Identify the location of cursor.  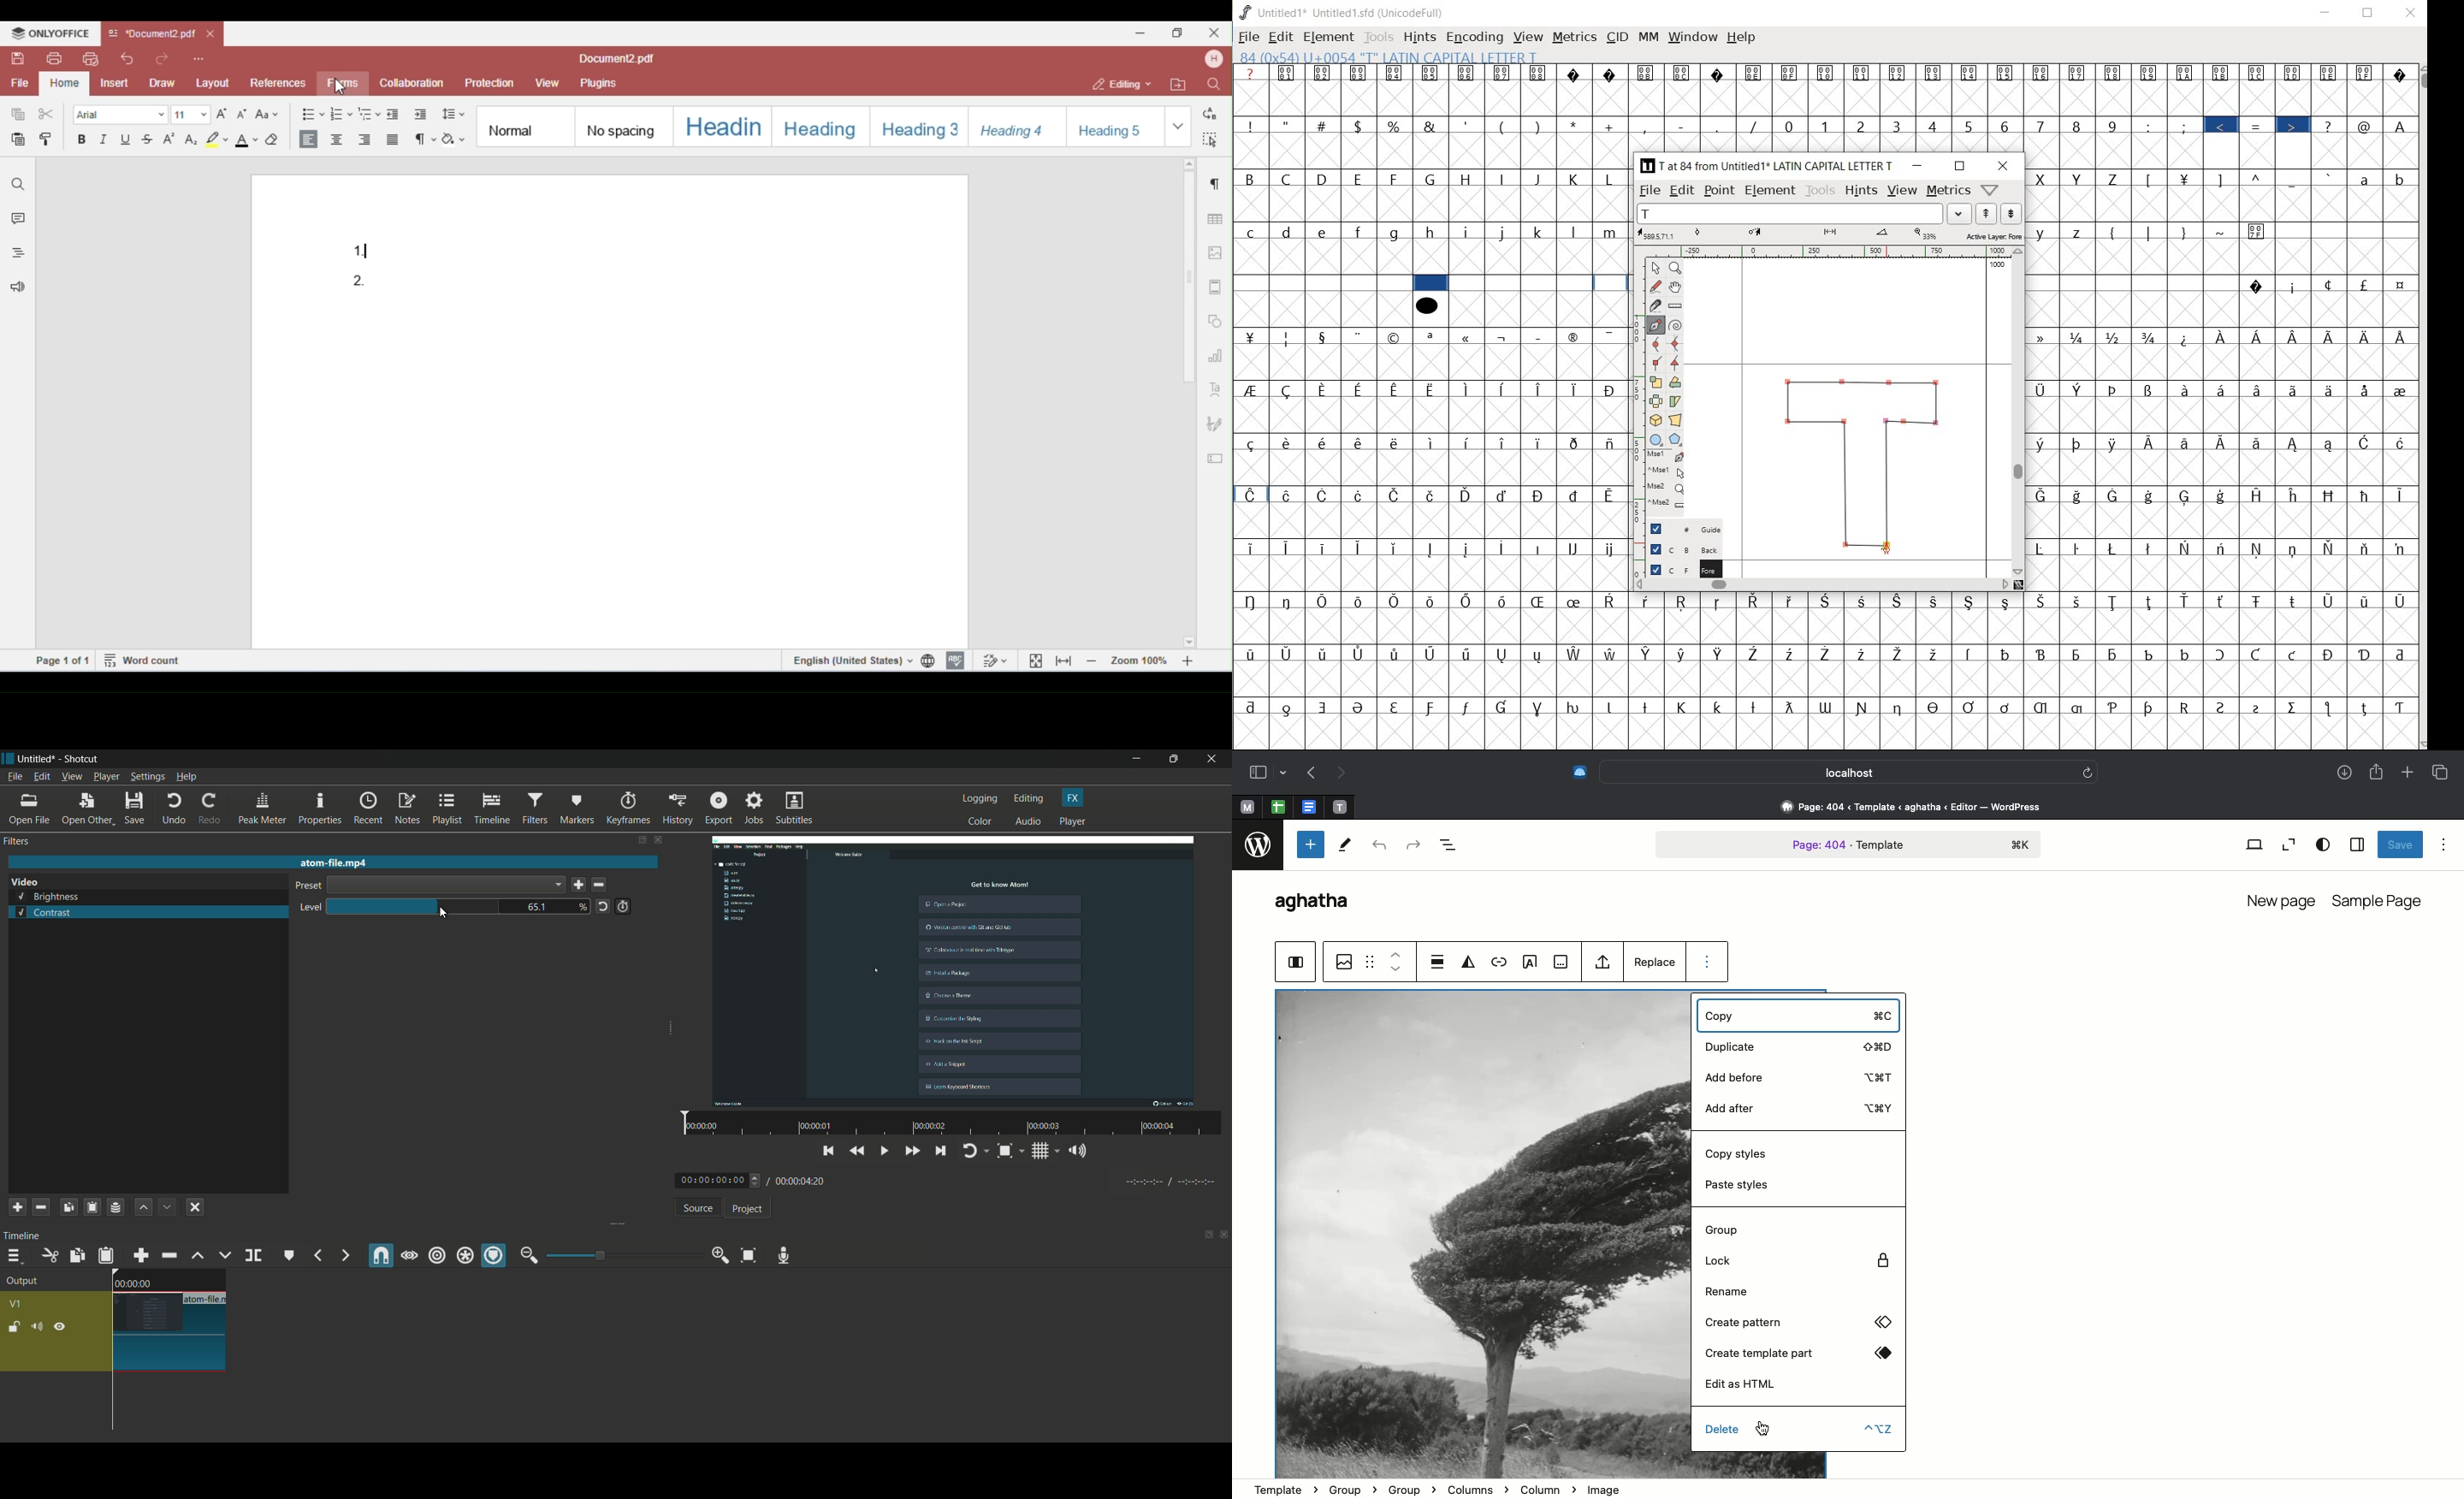
(443, 914).